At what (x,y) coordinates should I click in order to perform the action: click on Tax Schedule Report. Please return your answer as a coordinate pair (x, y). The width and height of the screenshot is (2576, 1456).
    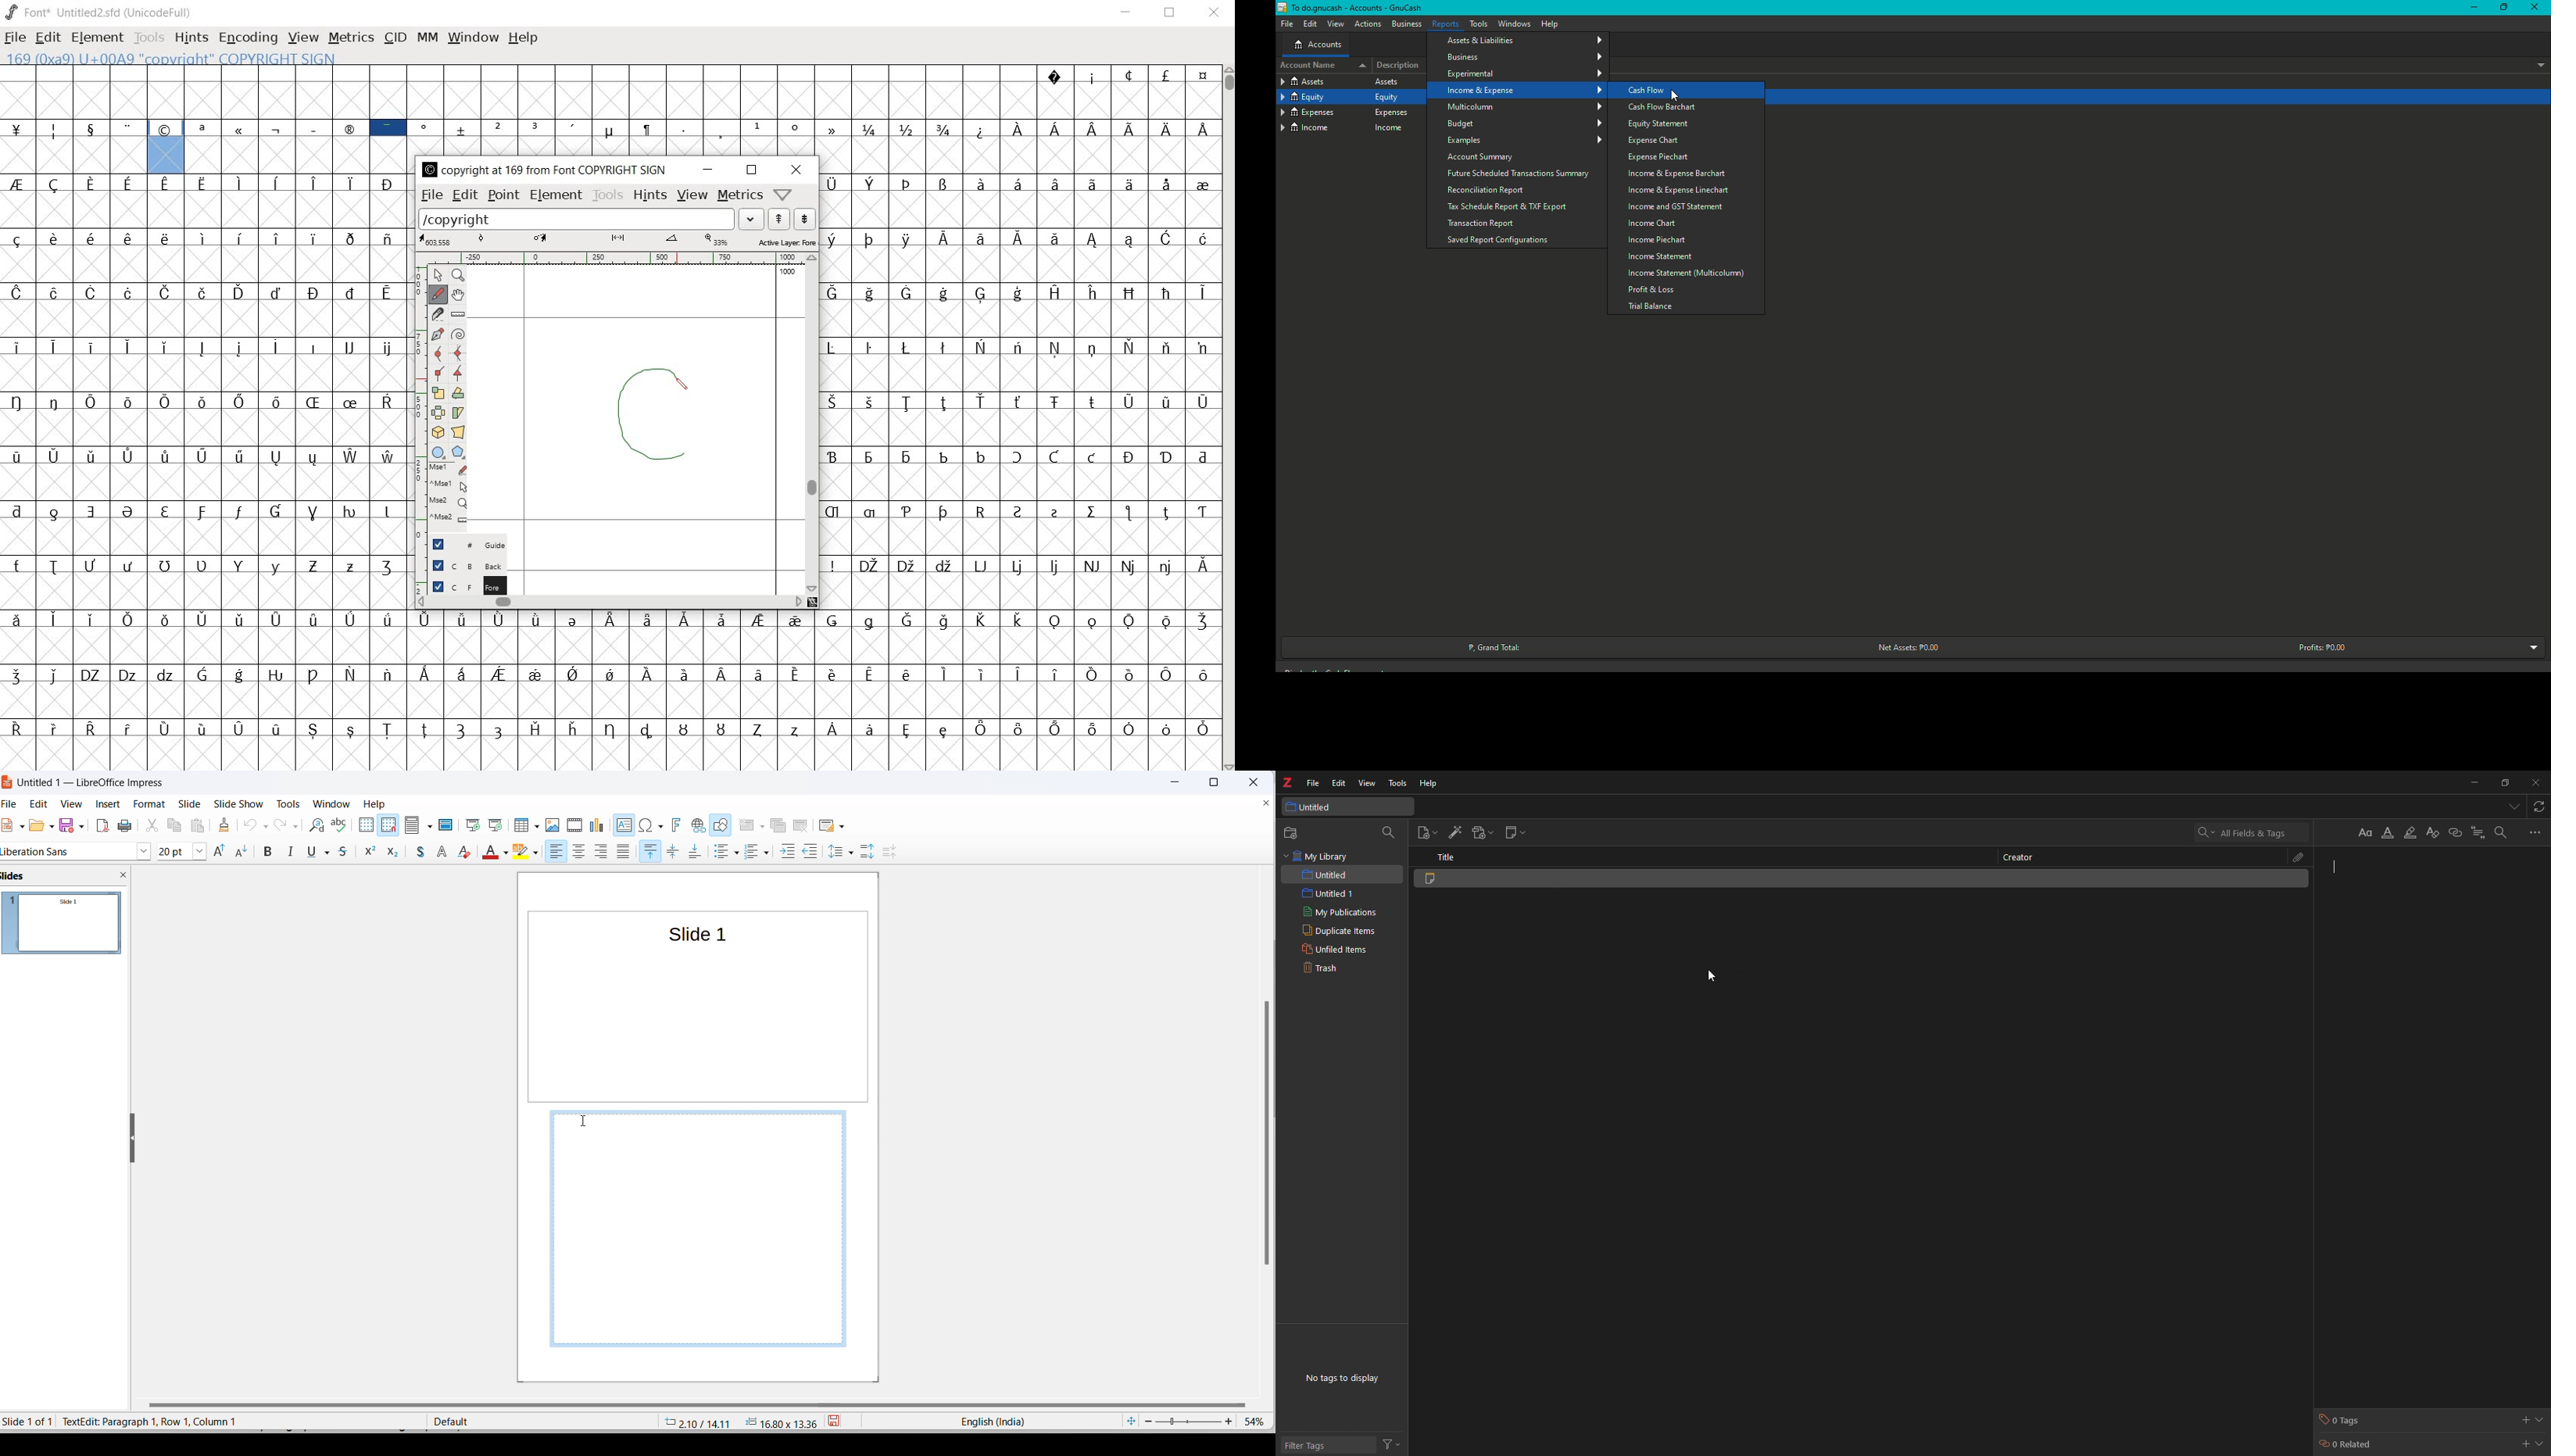
    Looking at the image, I should click on (1508, 207).